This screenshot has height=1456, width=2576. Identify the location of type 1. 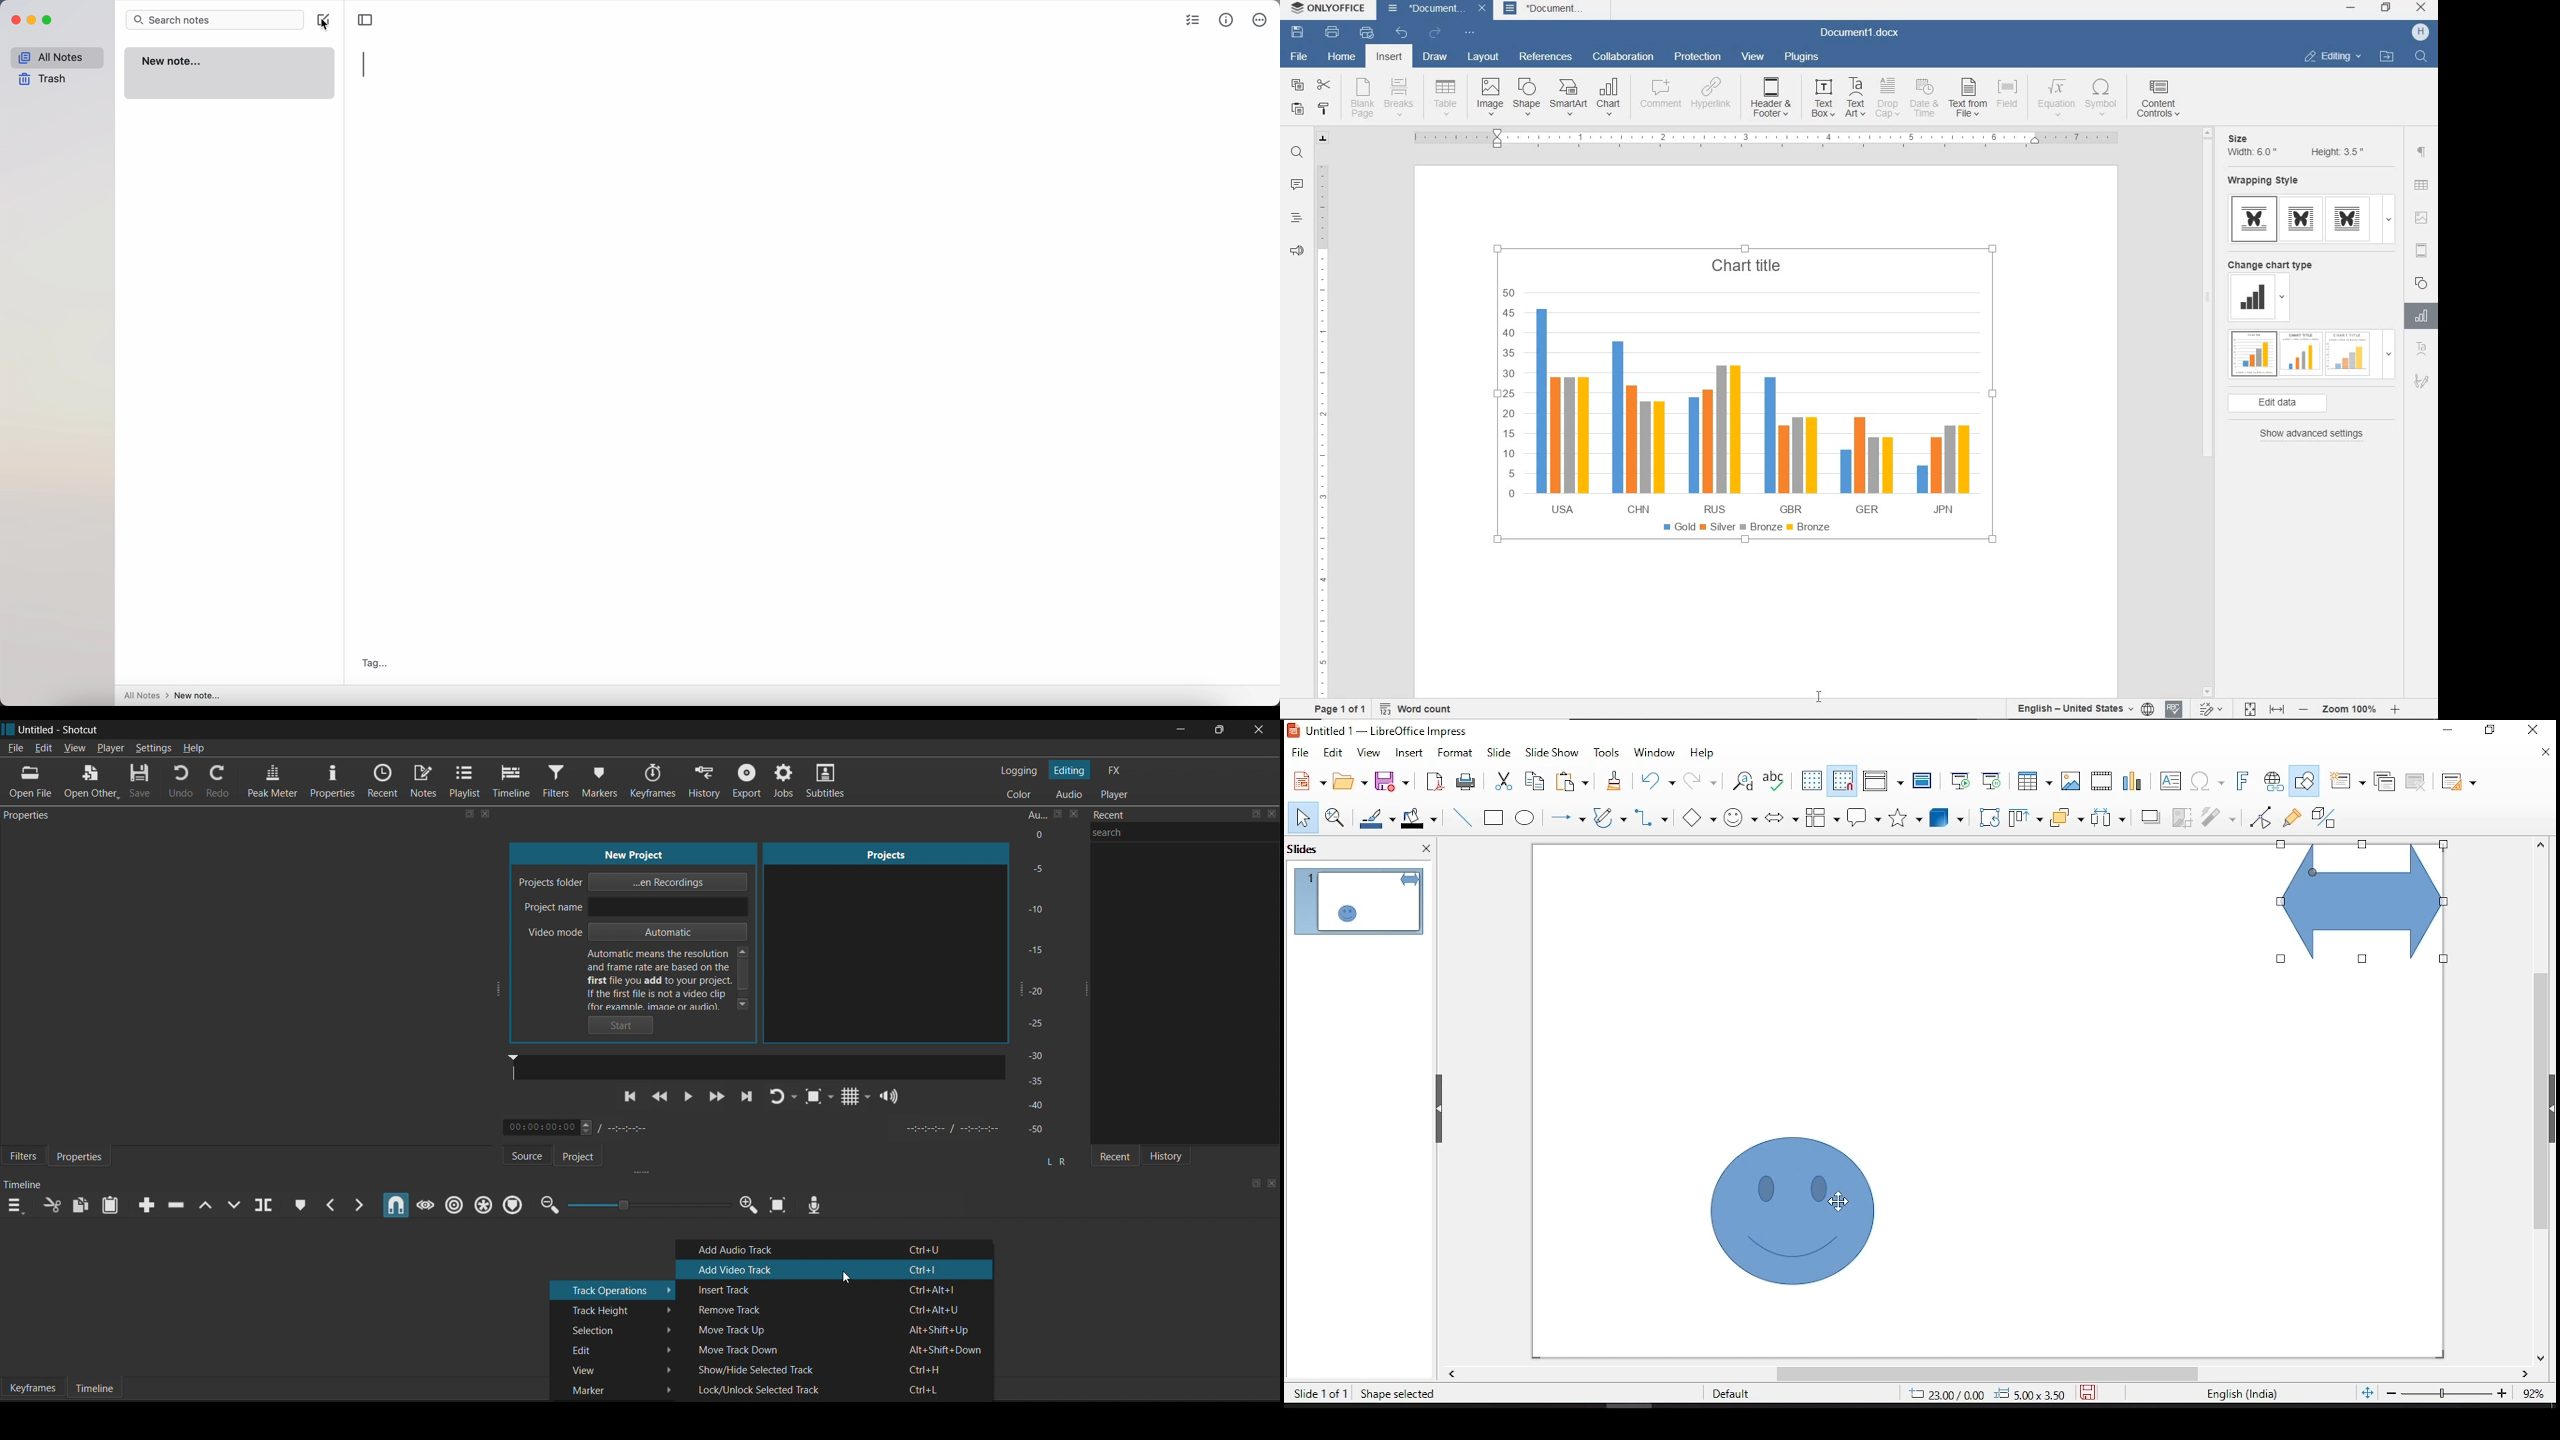
(2255, 219).